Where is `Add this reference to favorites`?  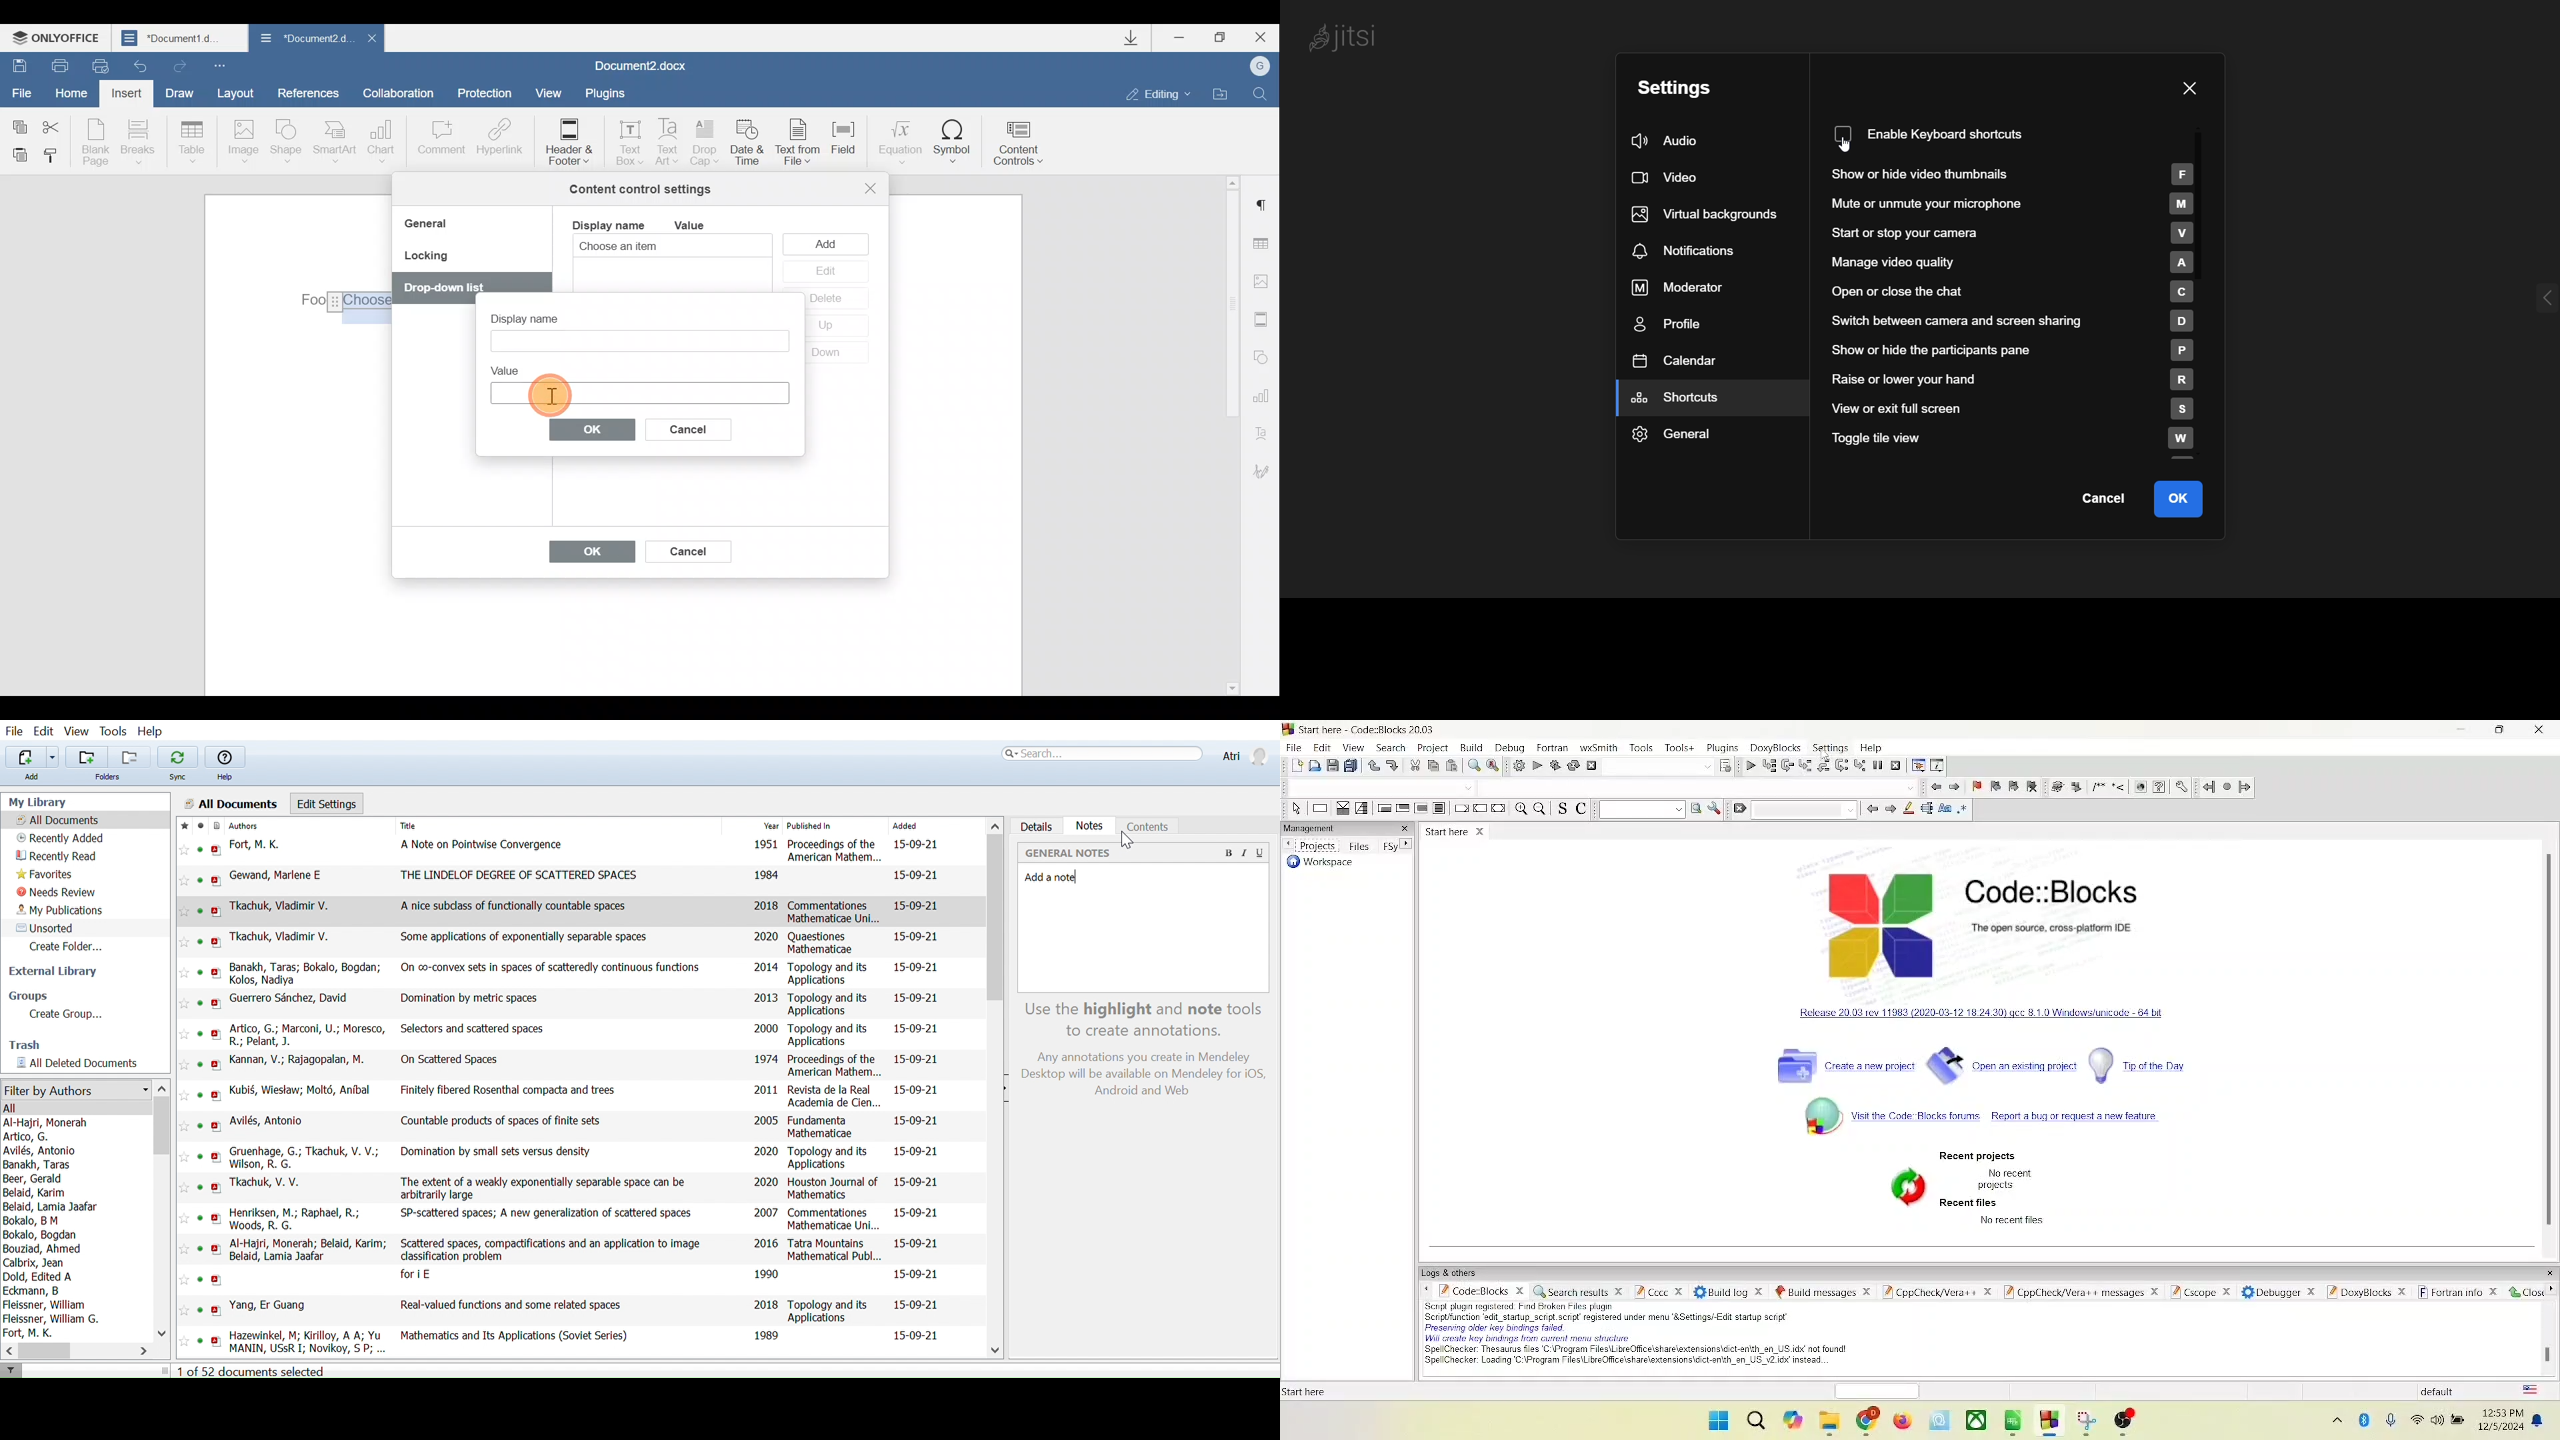 Add this reference to favorites is located at coordinates (185, 1159).